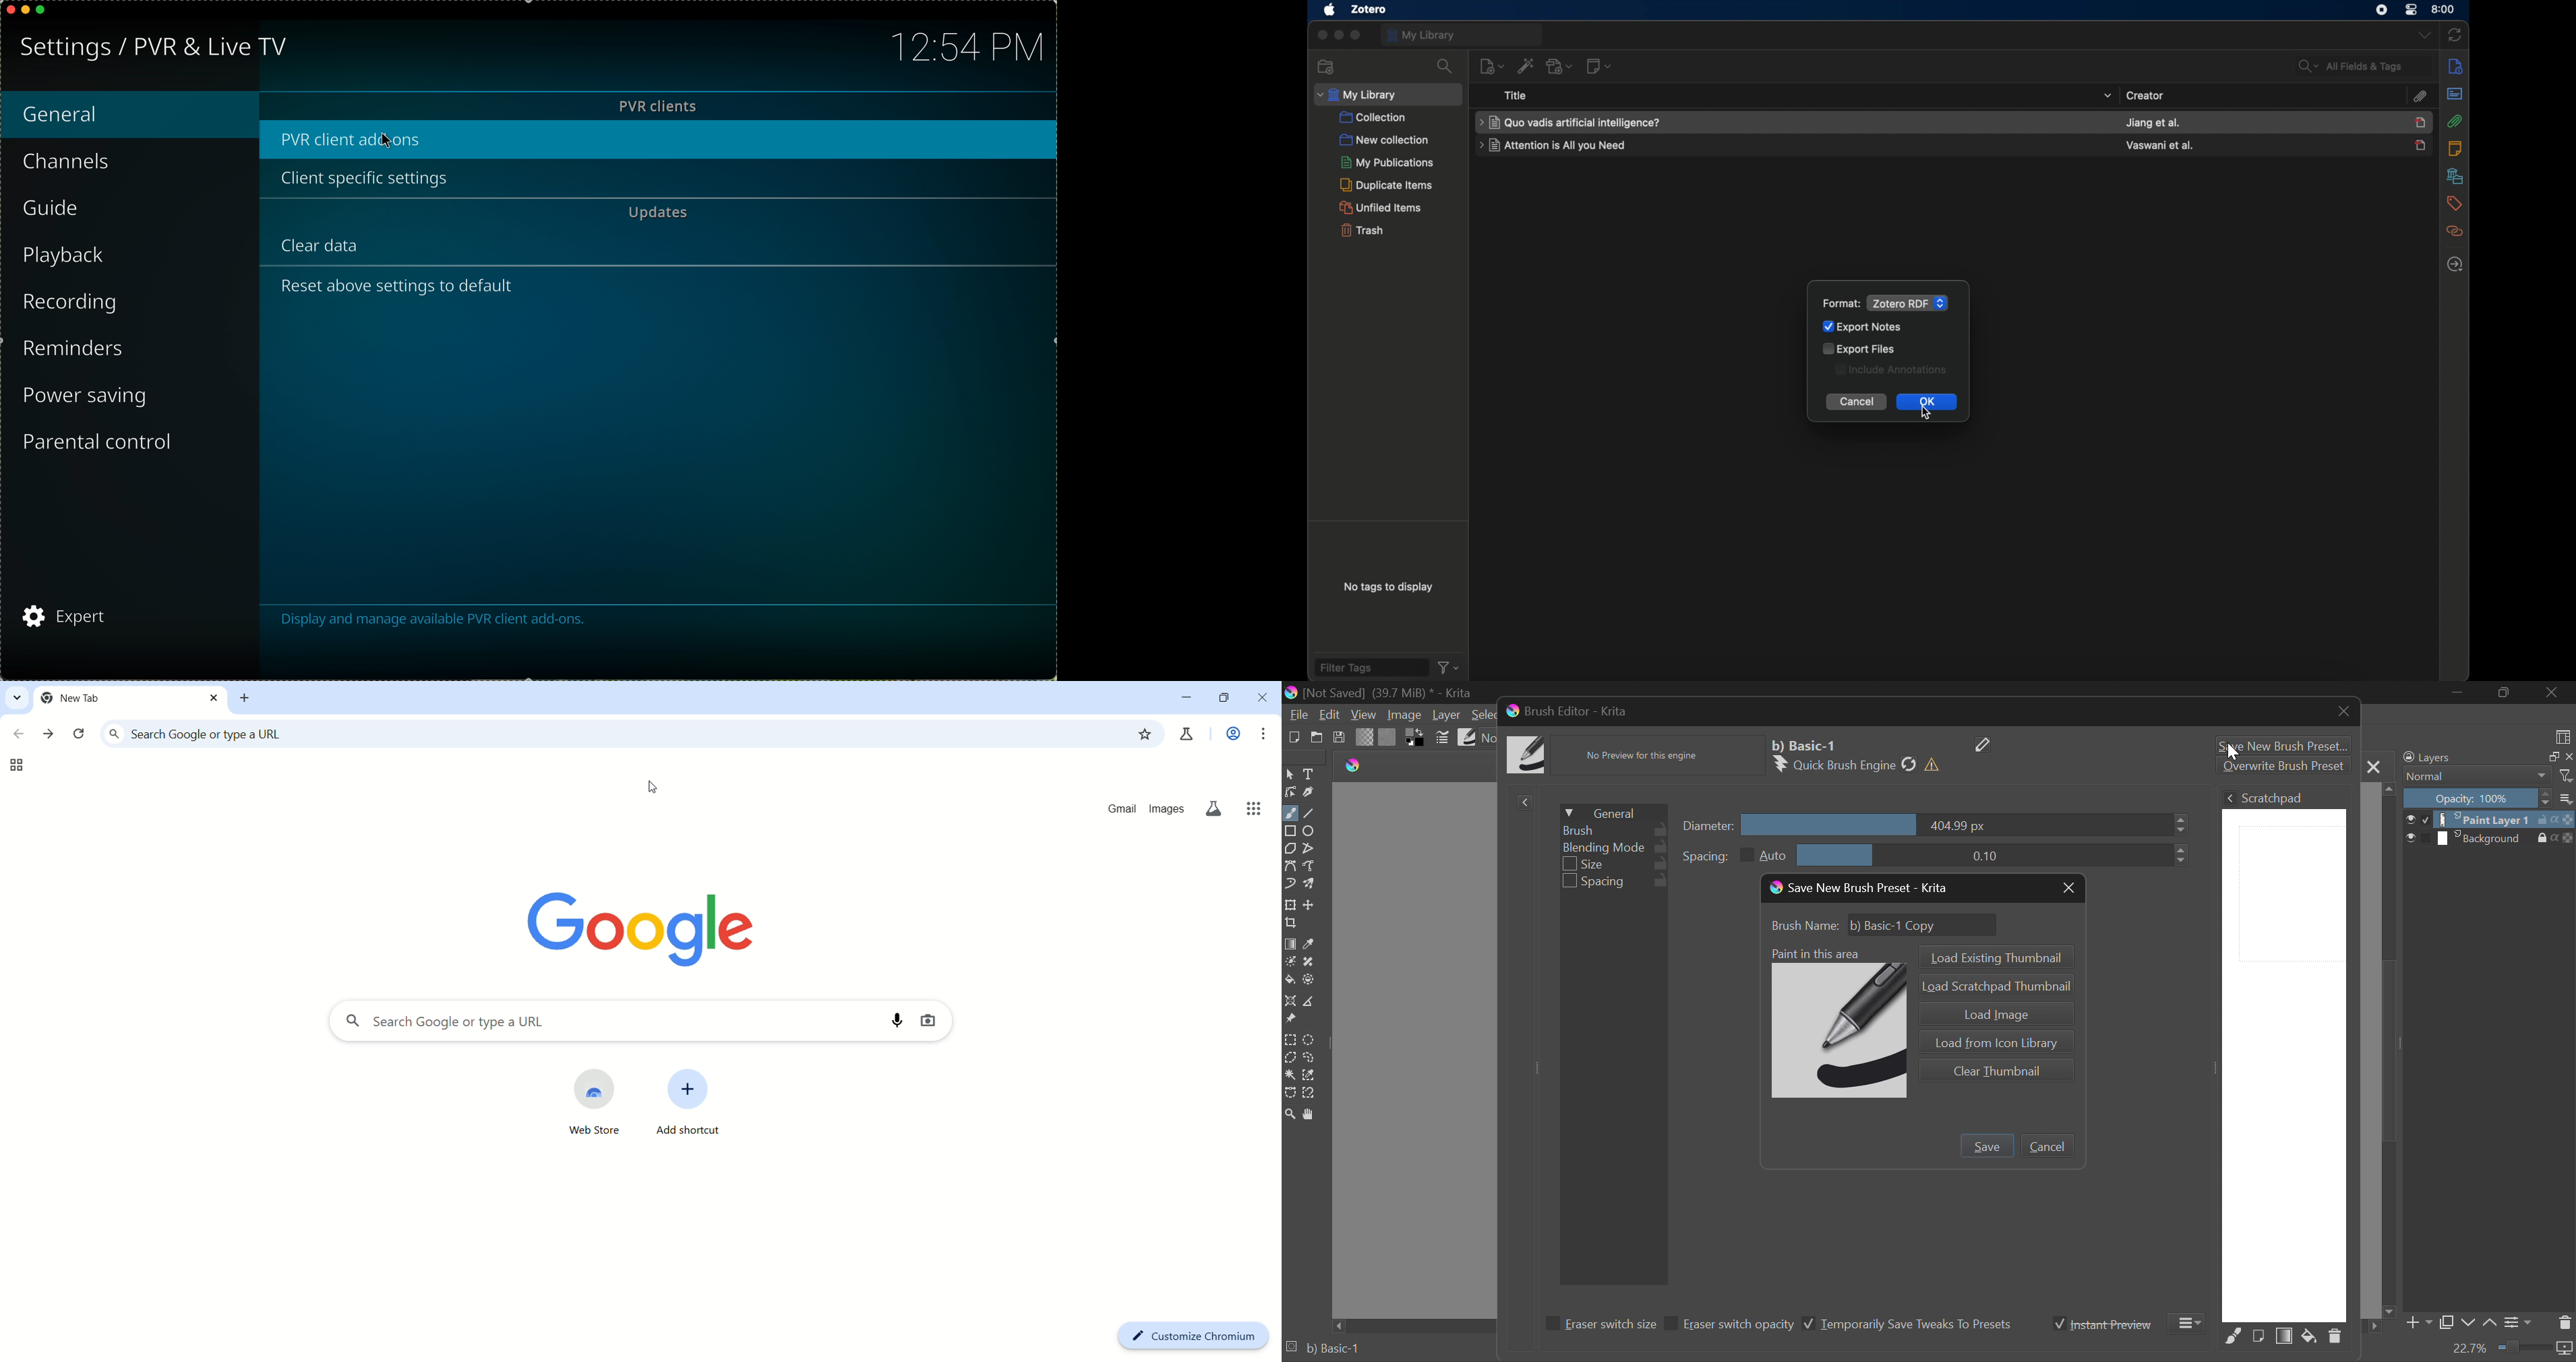  I want to click on New, so click(1294, 736).